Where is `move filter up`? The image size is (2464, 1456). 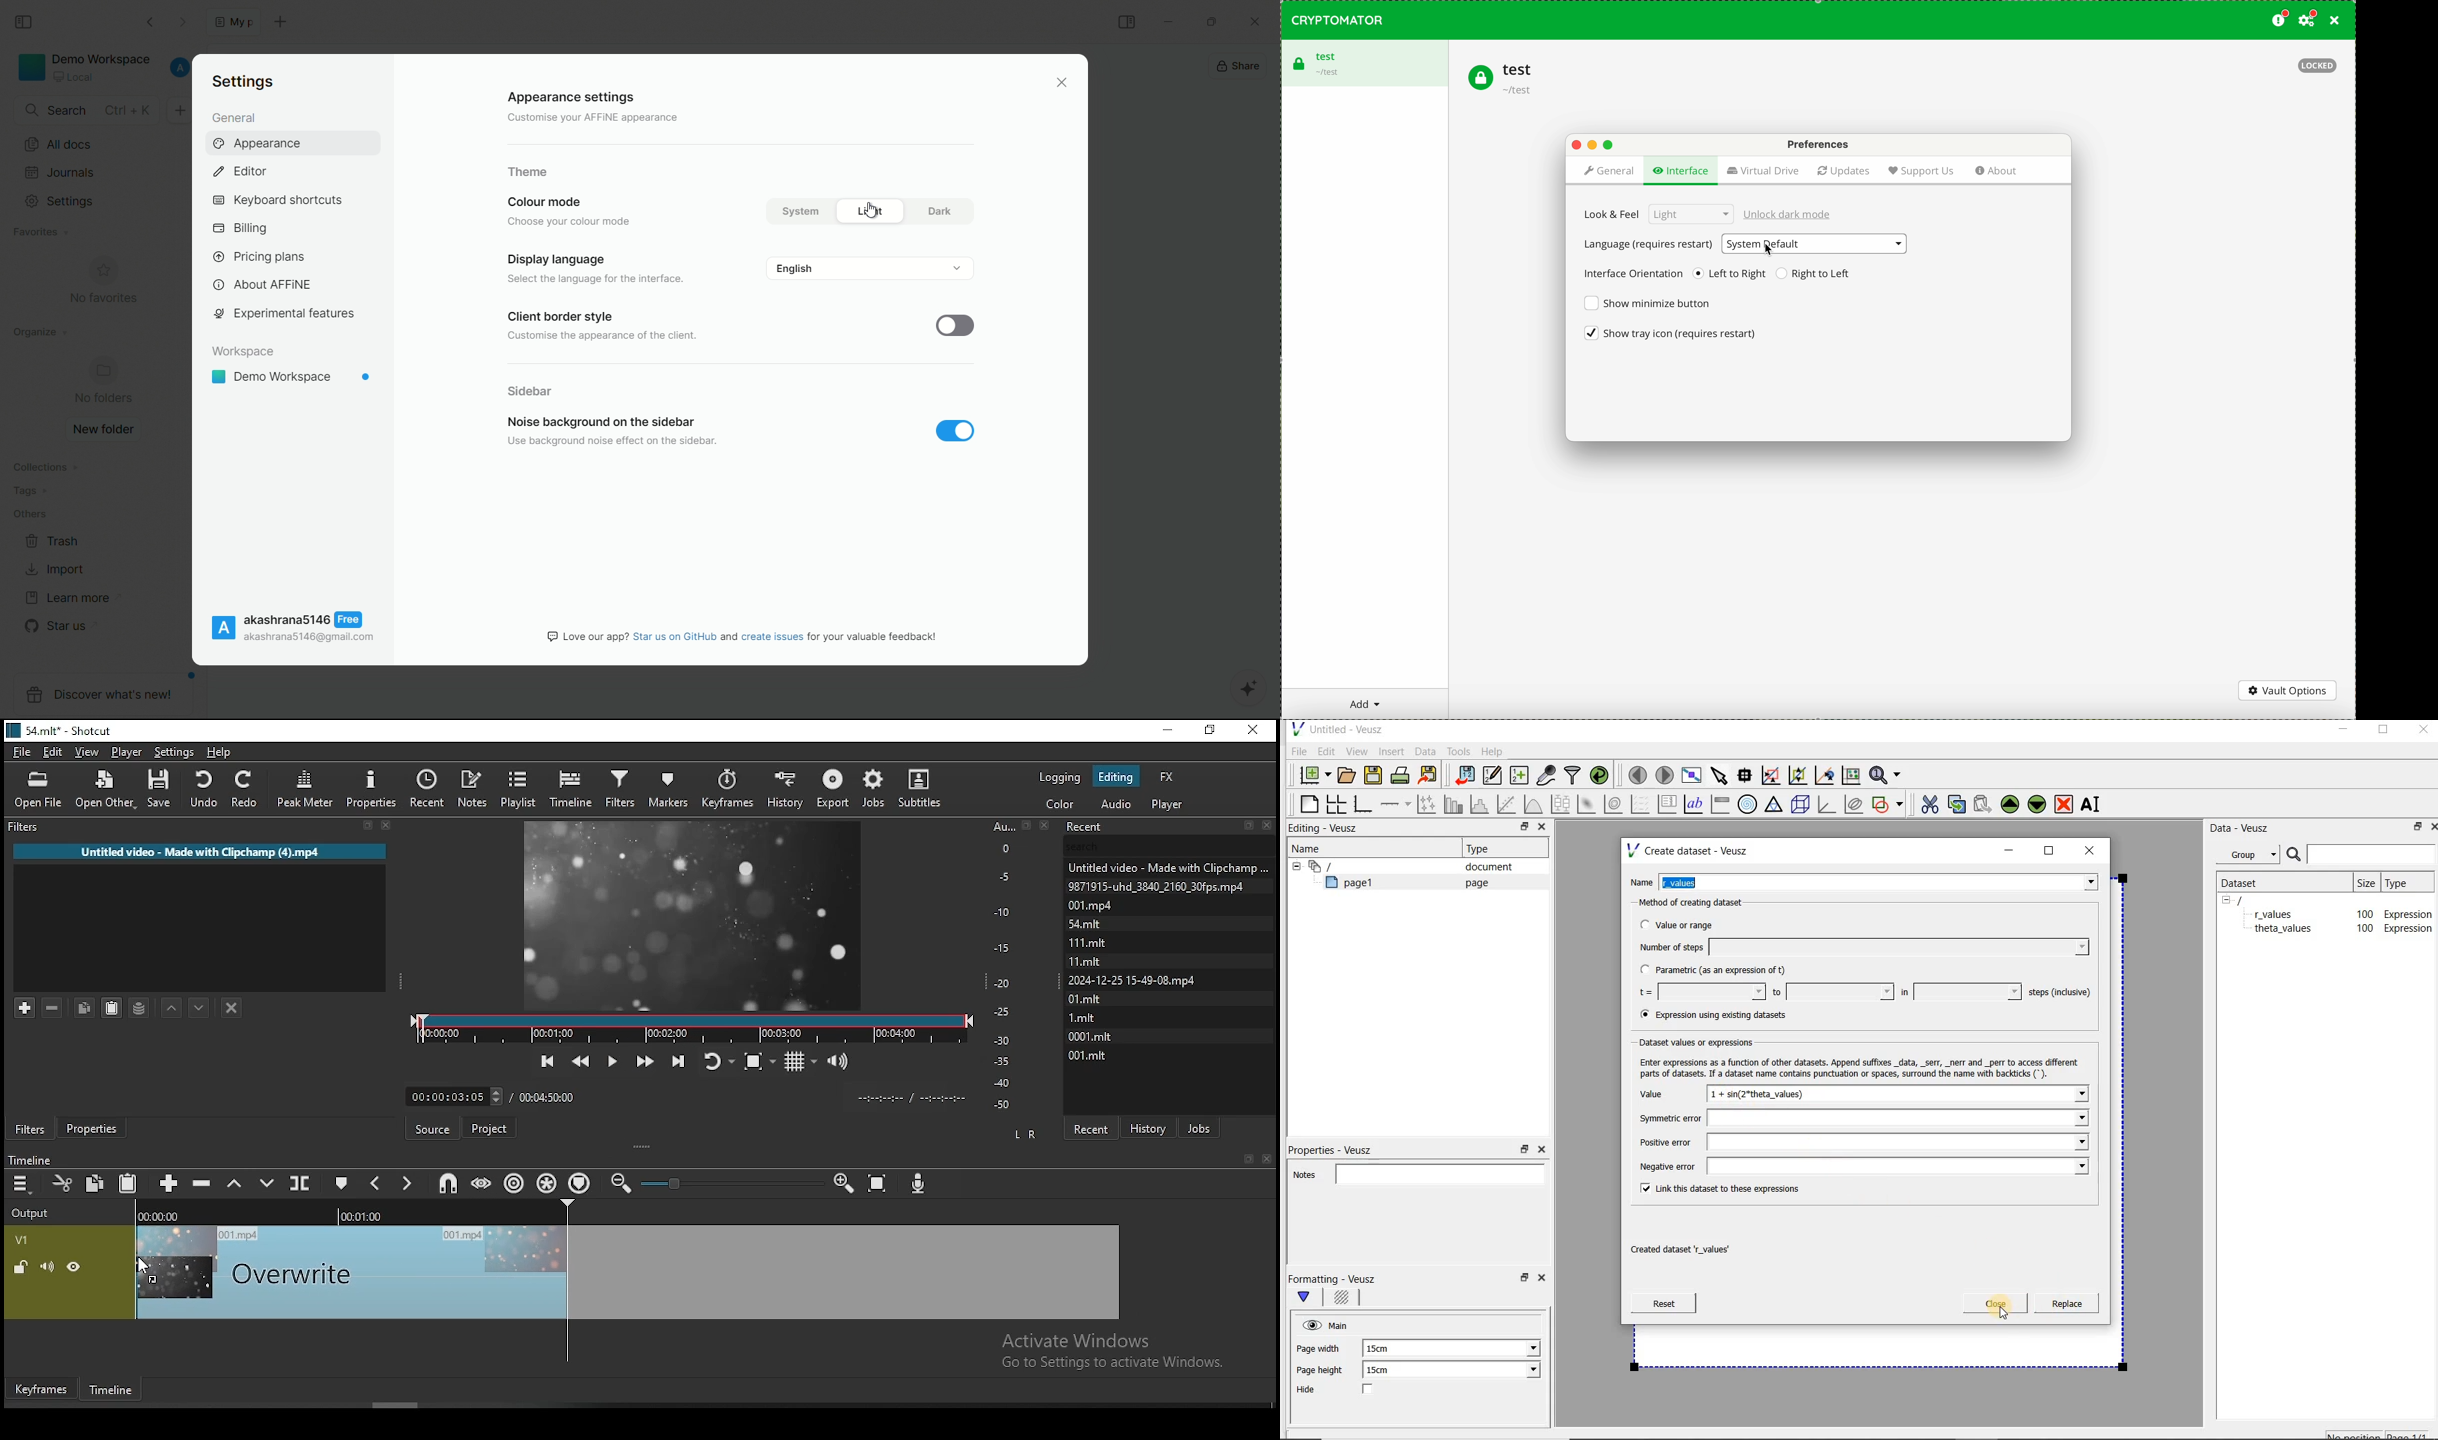
move filter up is located at coordinates (167, 1004).